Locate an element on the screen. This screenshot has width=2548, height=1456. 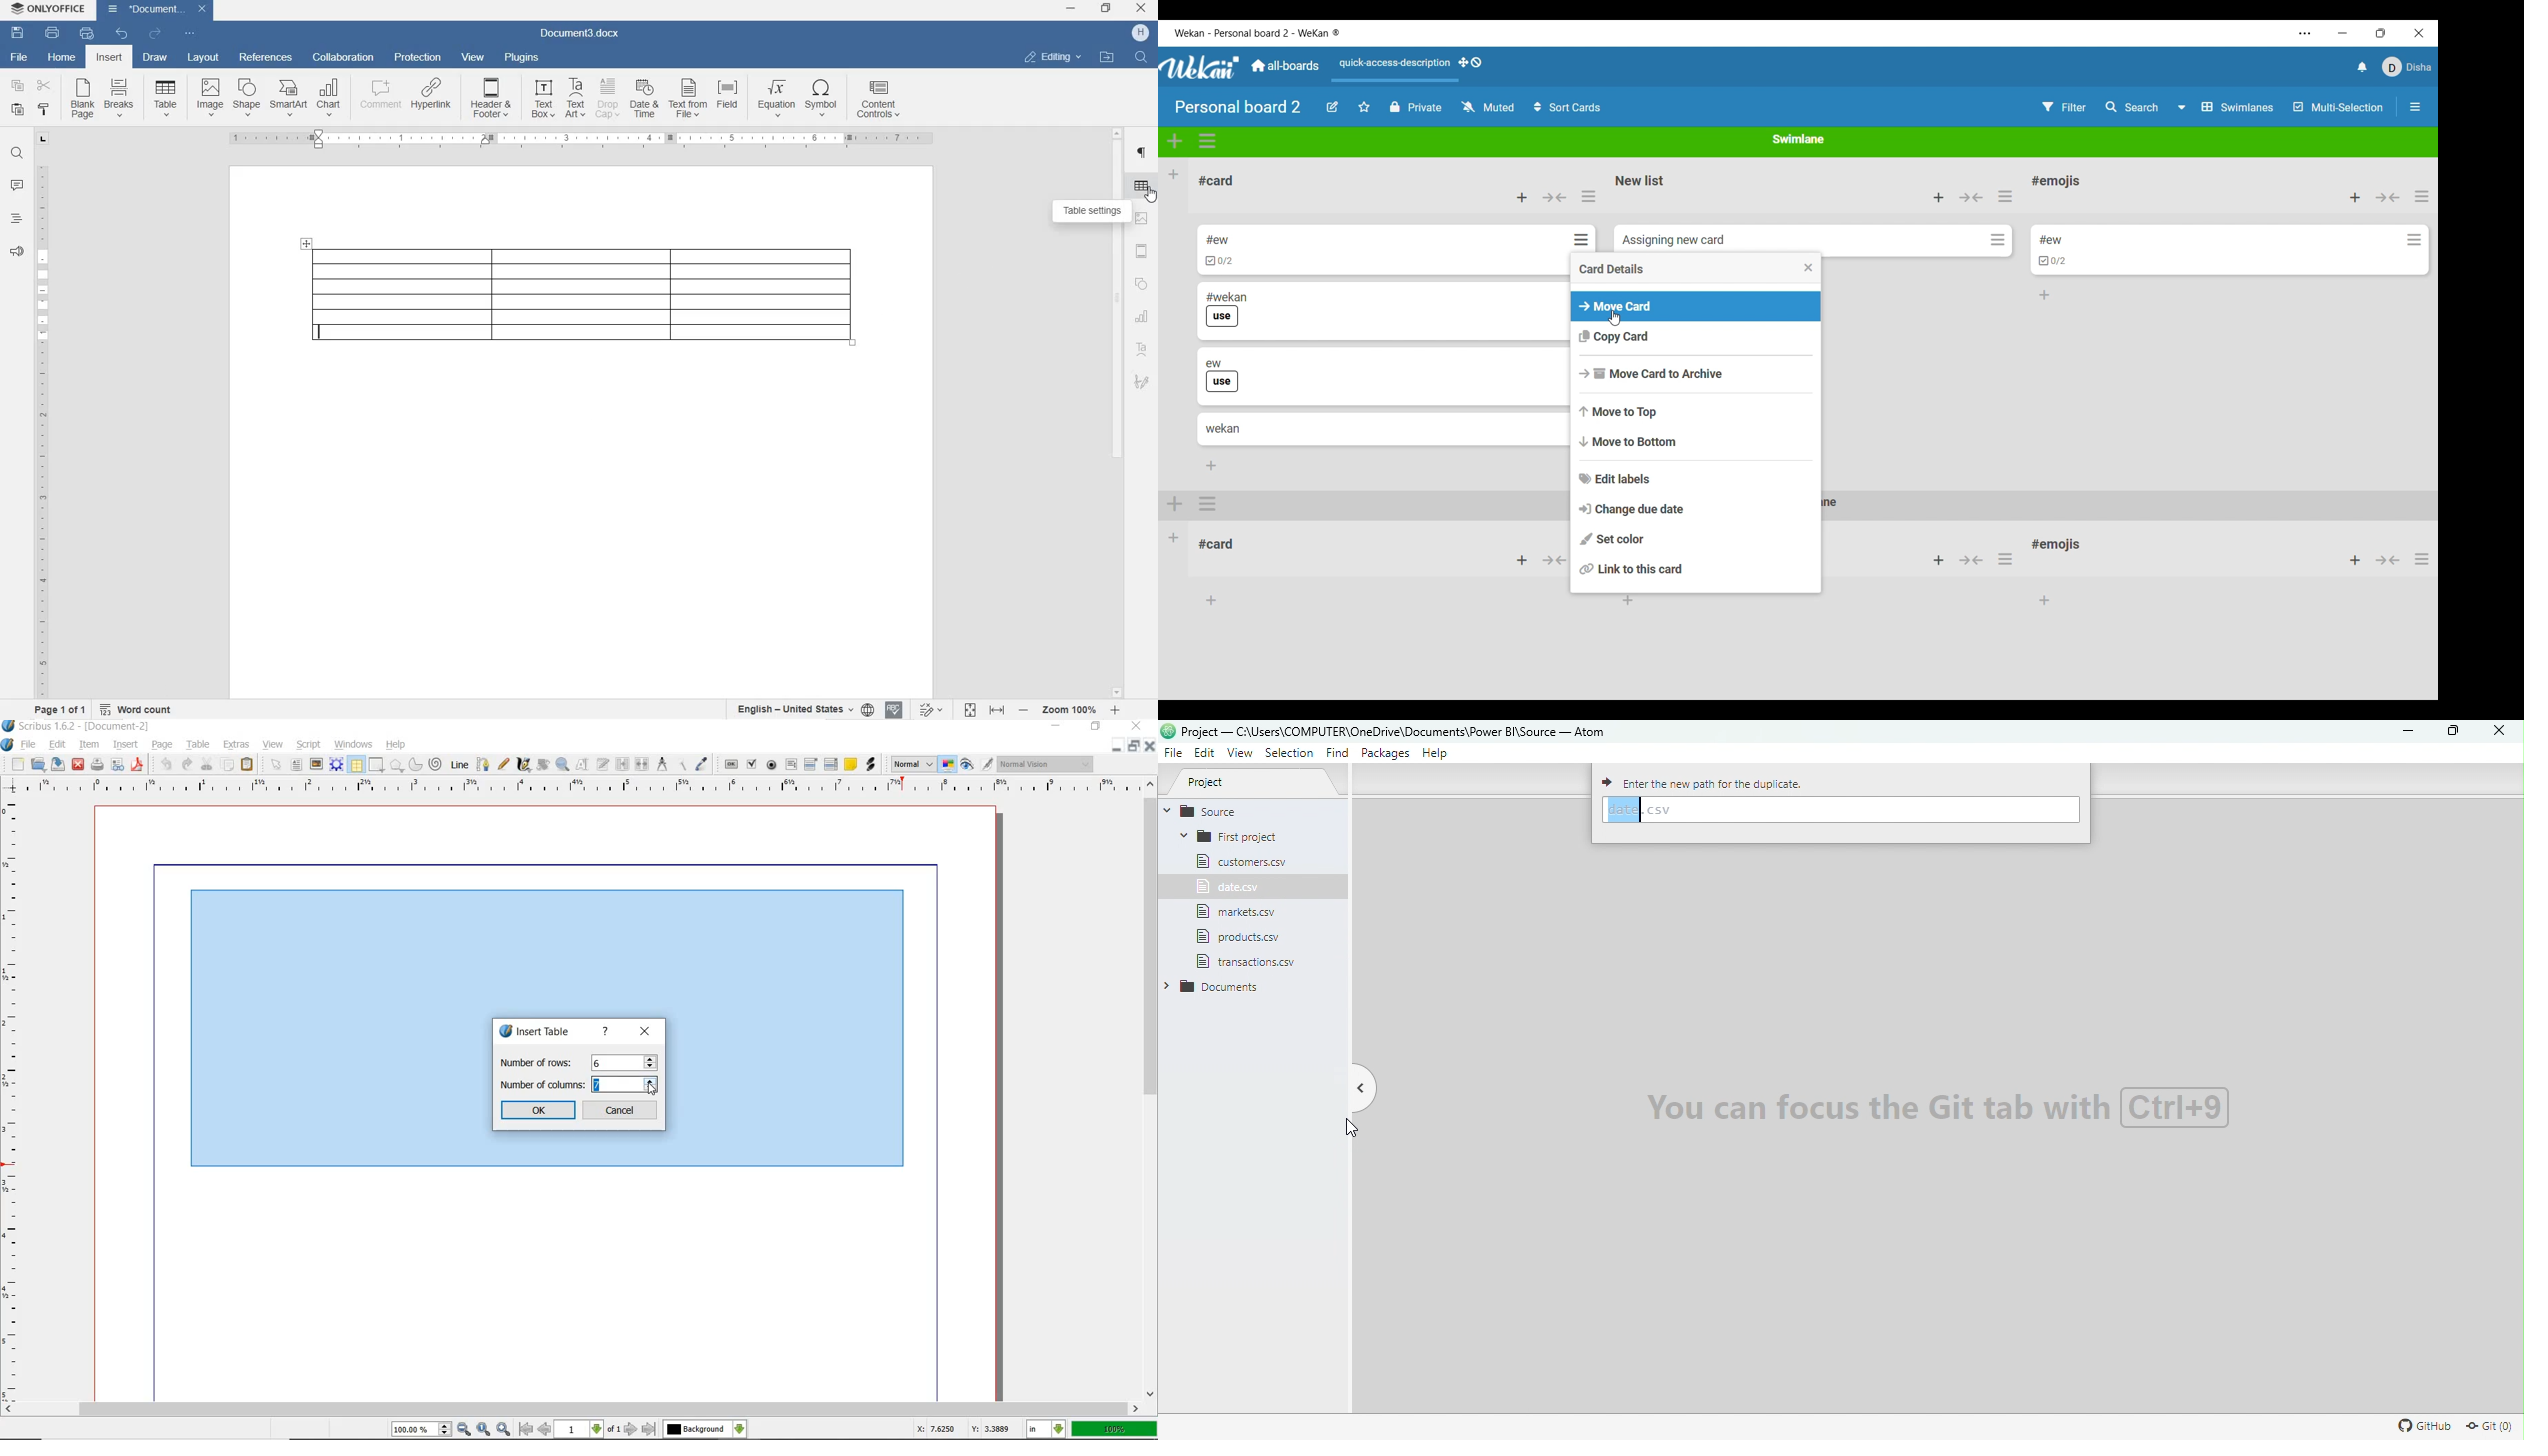
RULER is located at coordinates (577, 139).